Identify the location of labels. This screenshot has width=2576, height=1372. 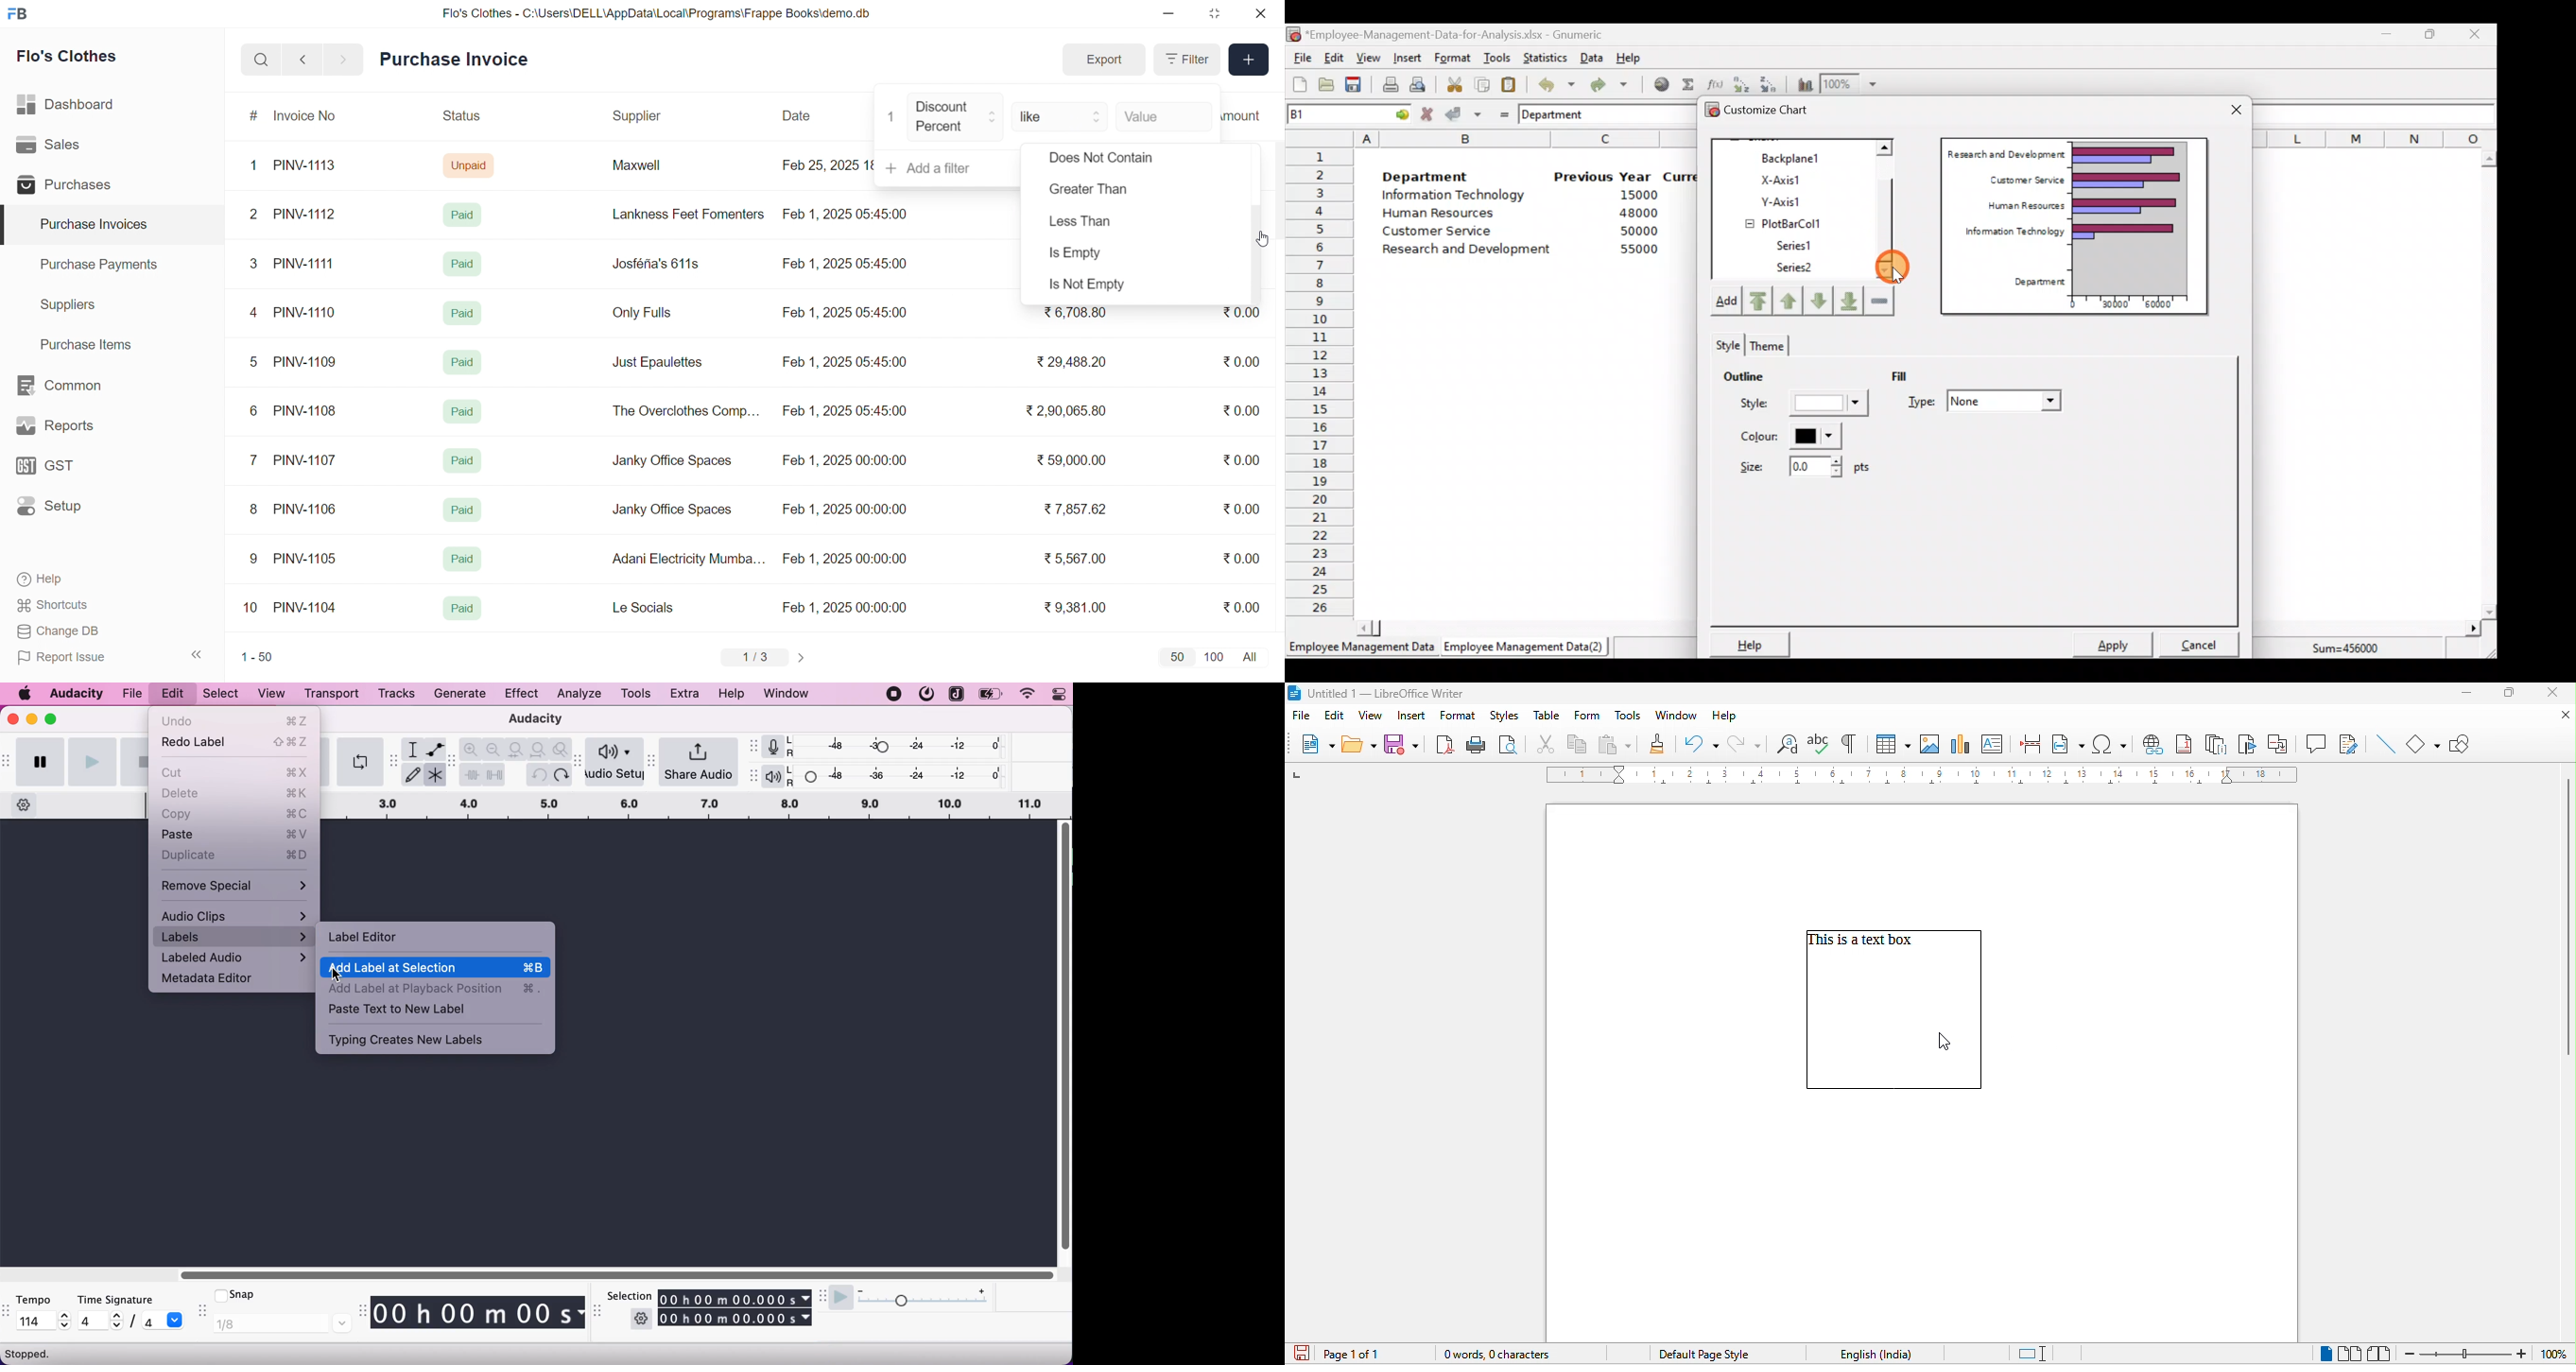
(235, 937).